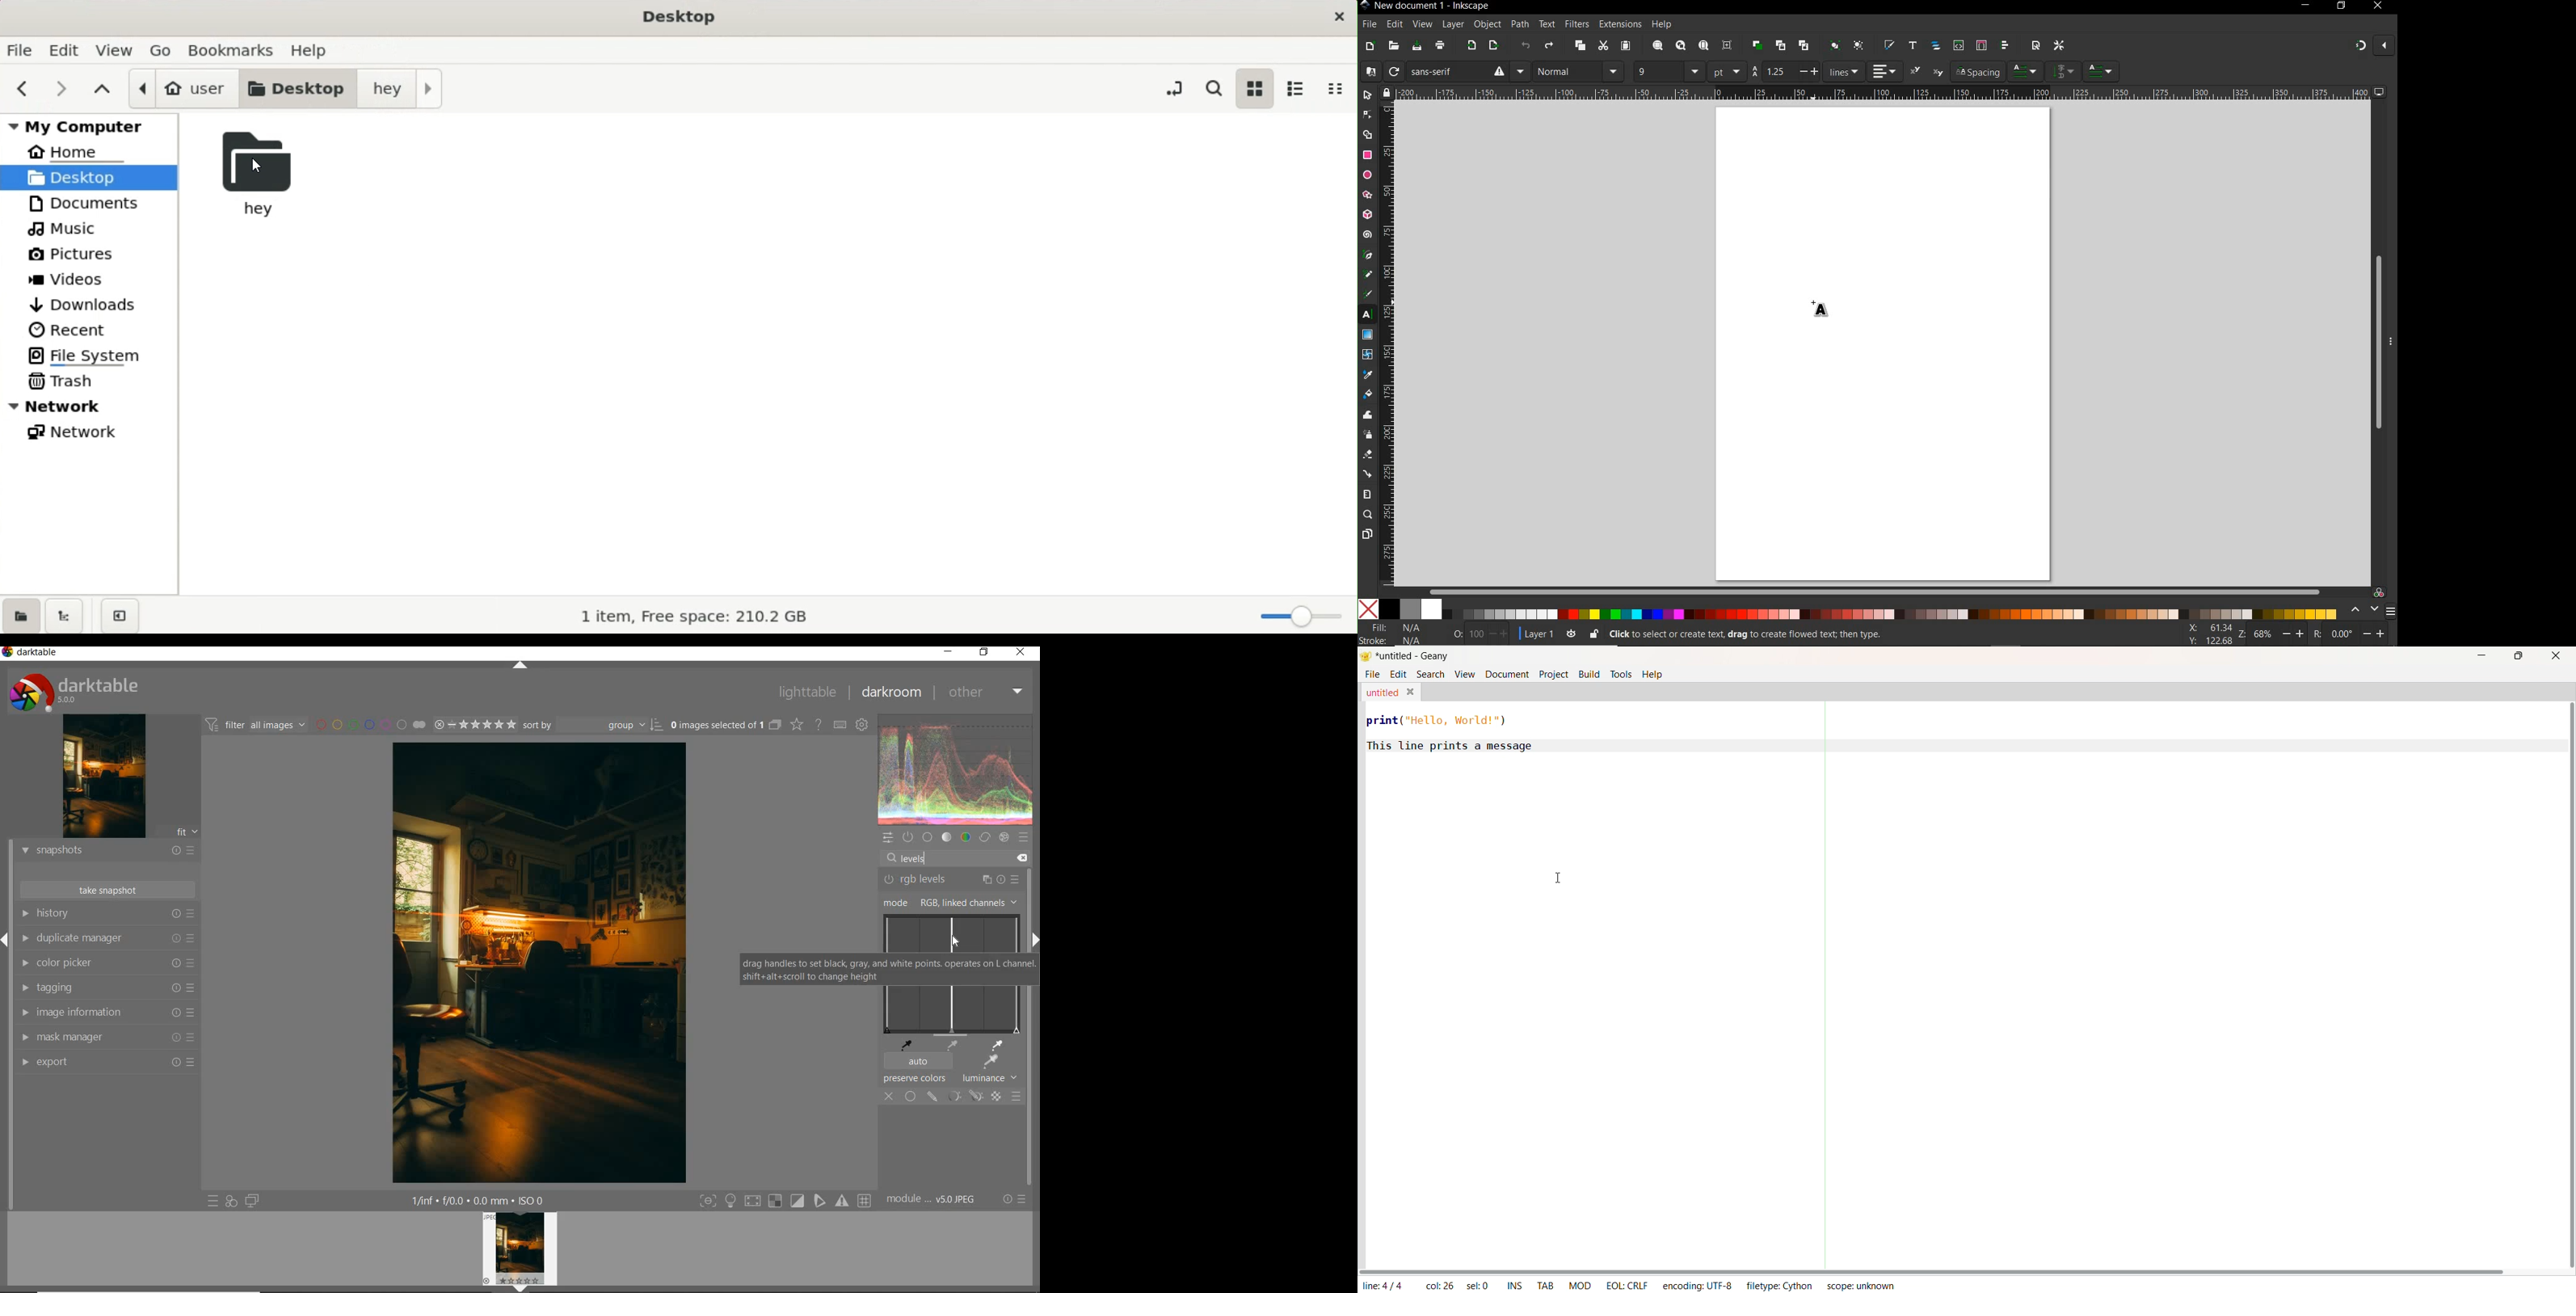  Describe the element at coordinates (1493, 46) in the screenshot. I see `open export` at that location.